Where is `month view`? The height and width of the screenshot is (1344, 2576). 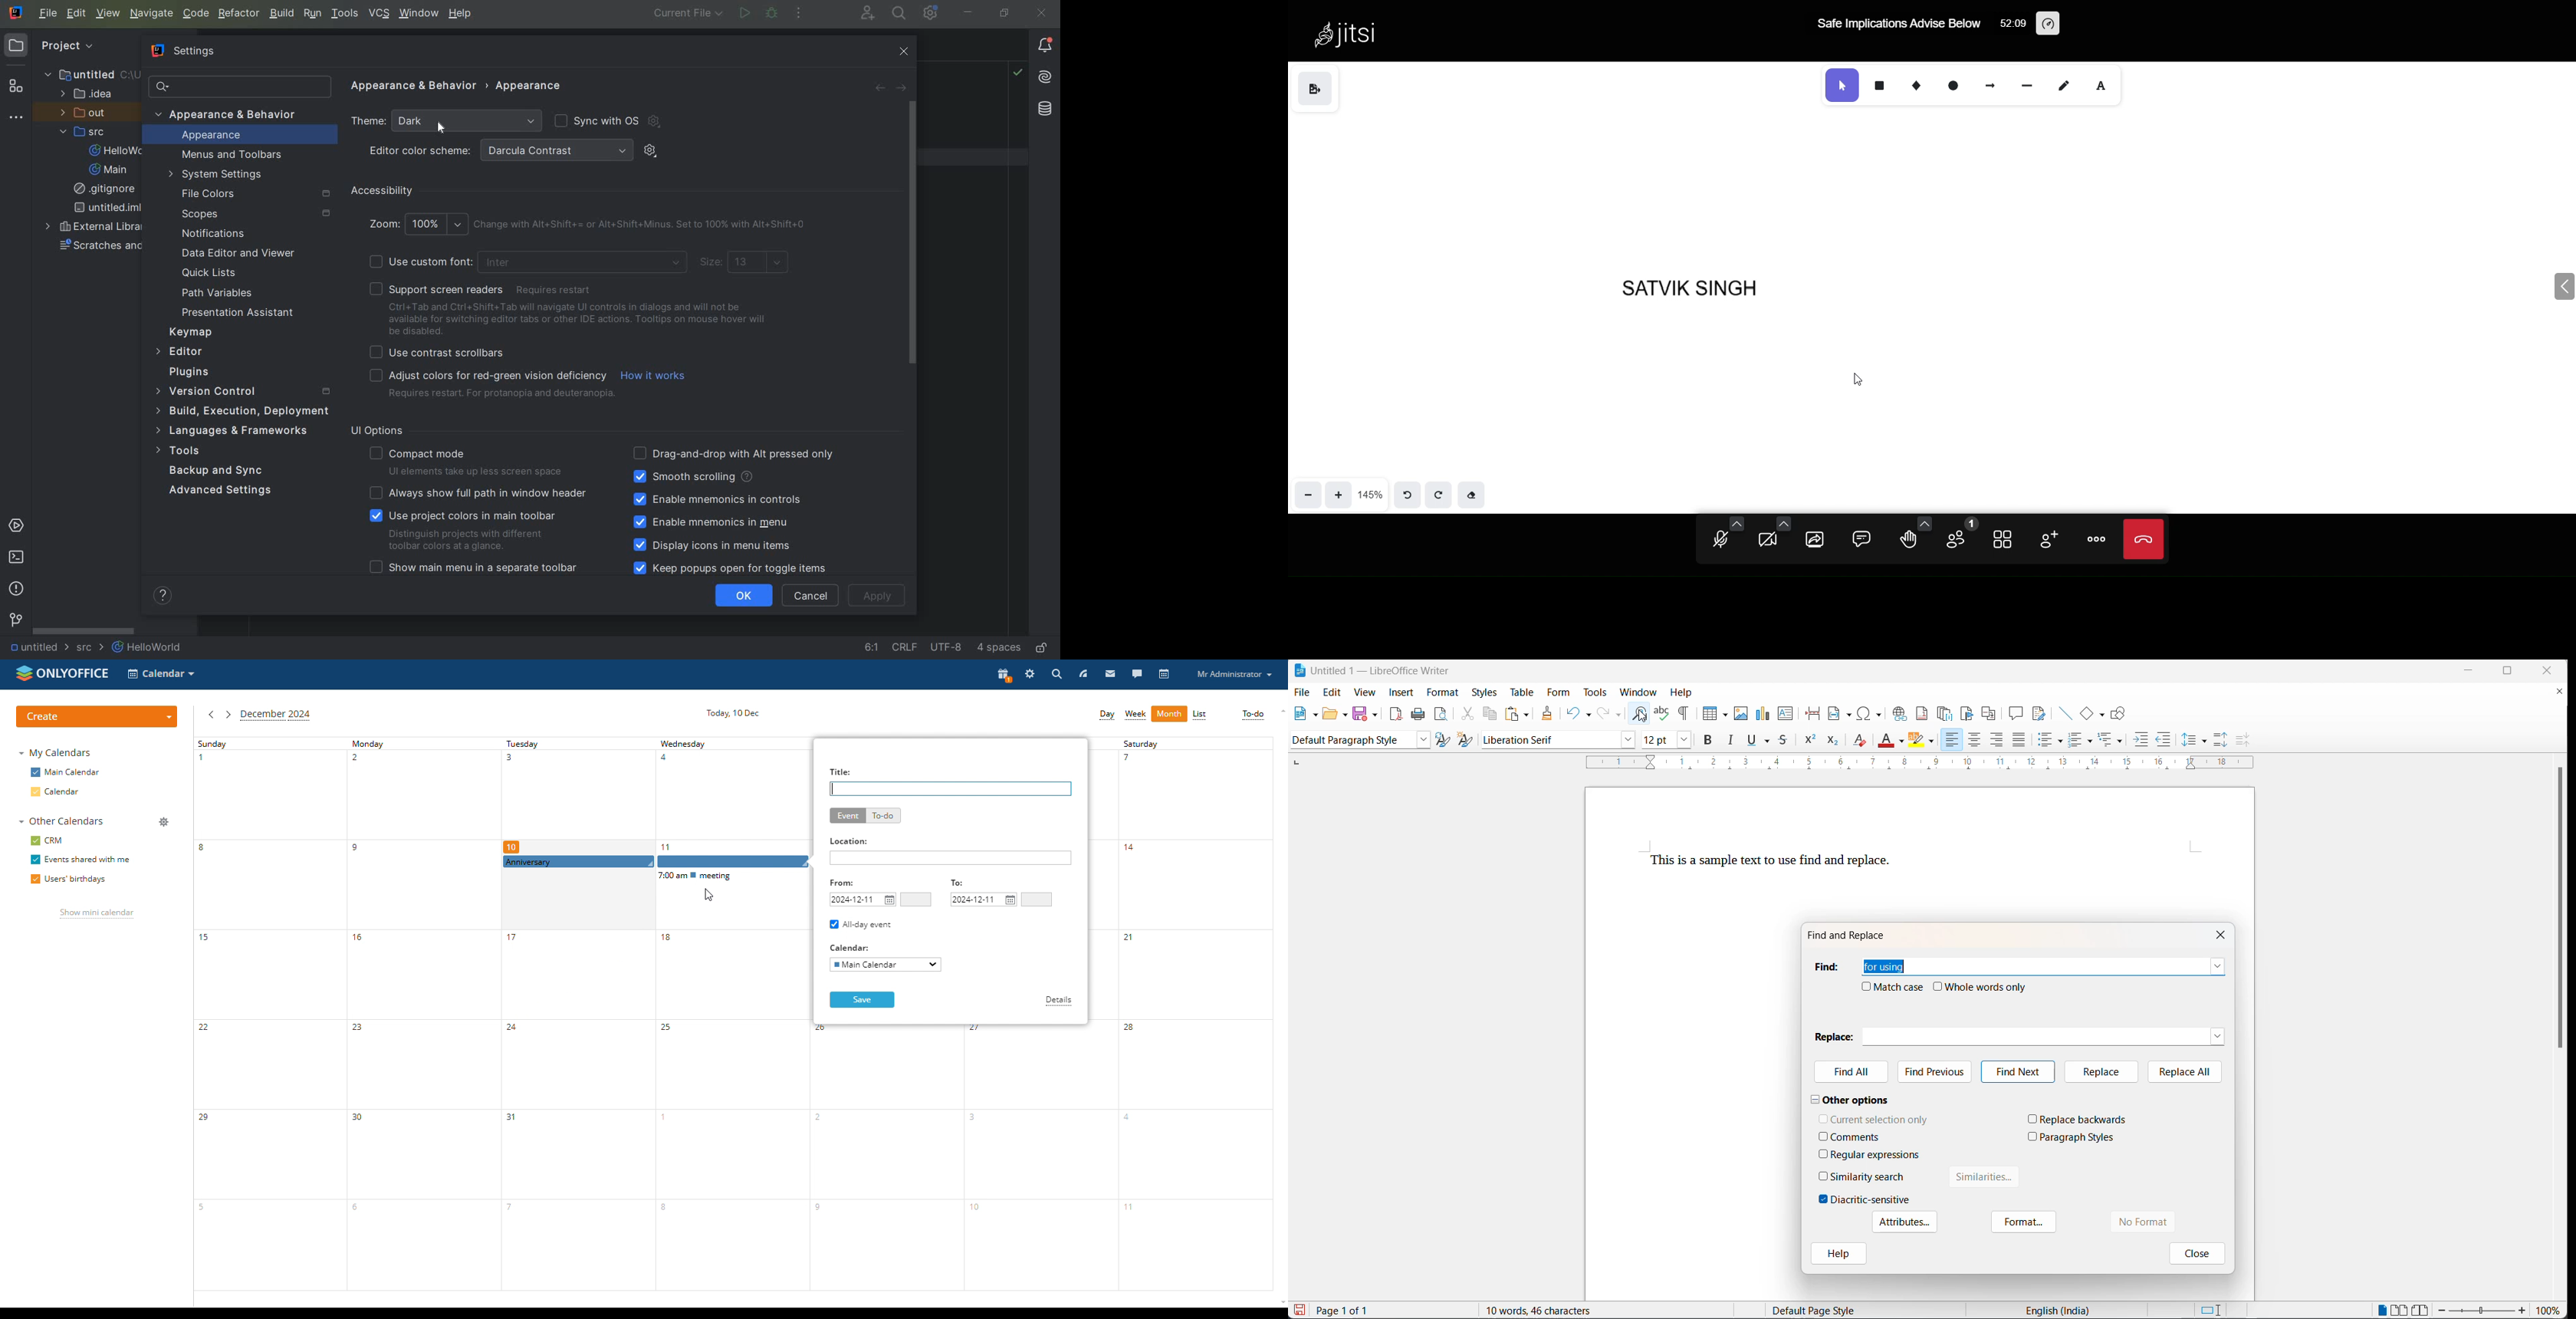
month view is located at coordinates (1169, 714).